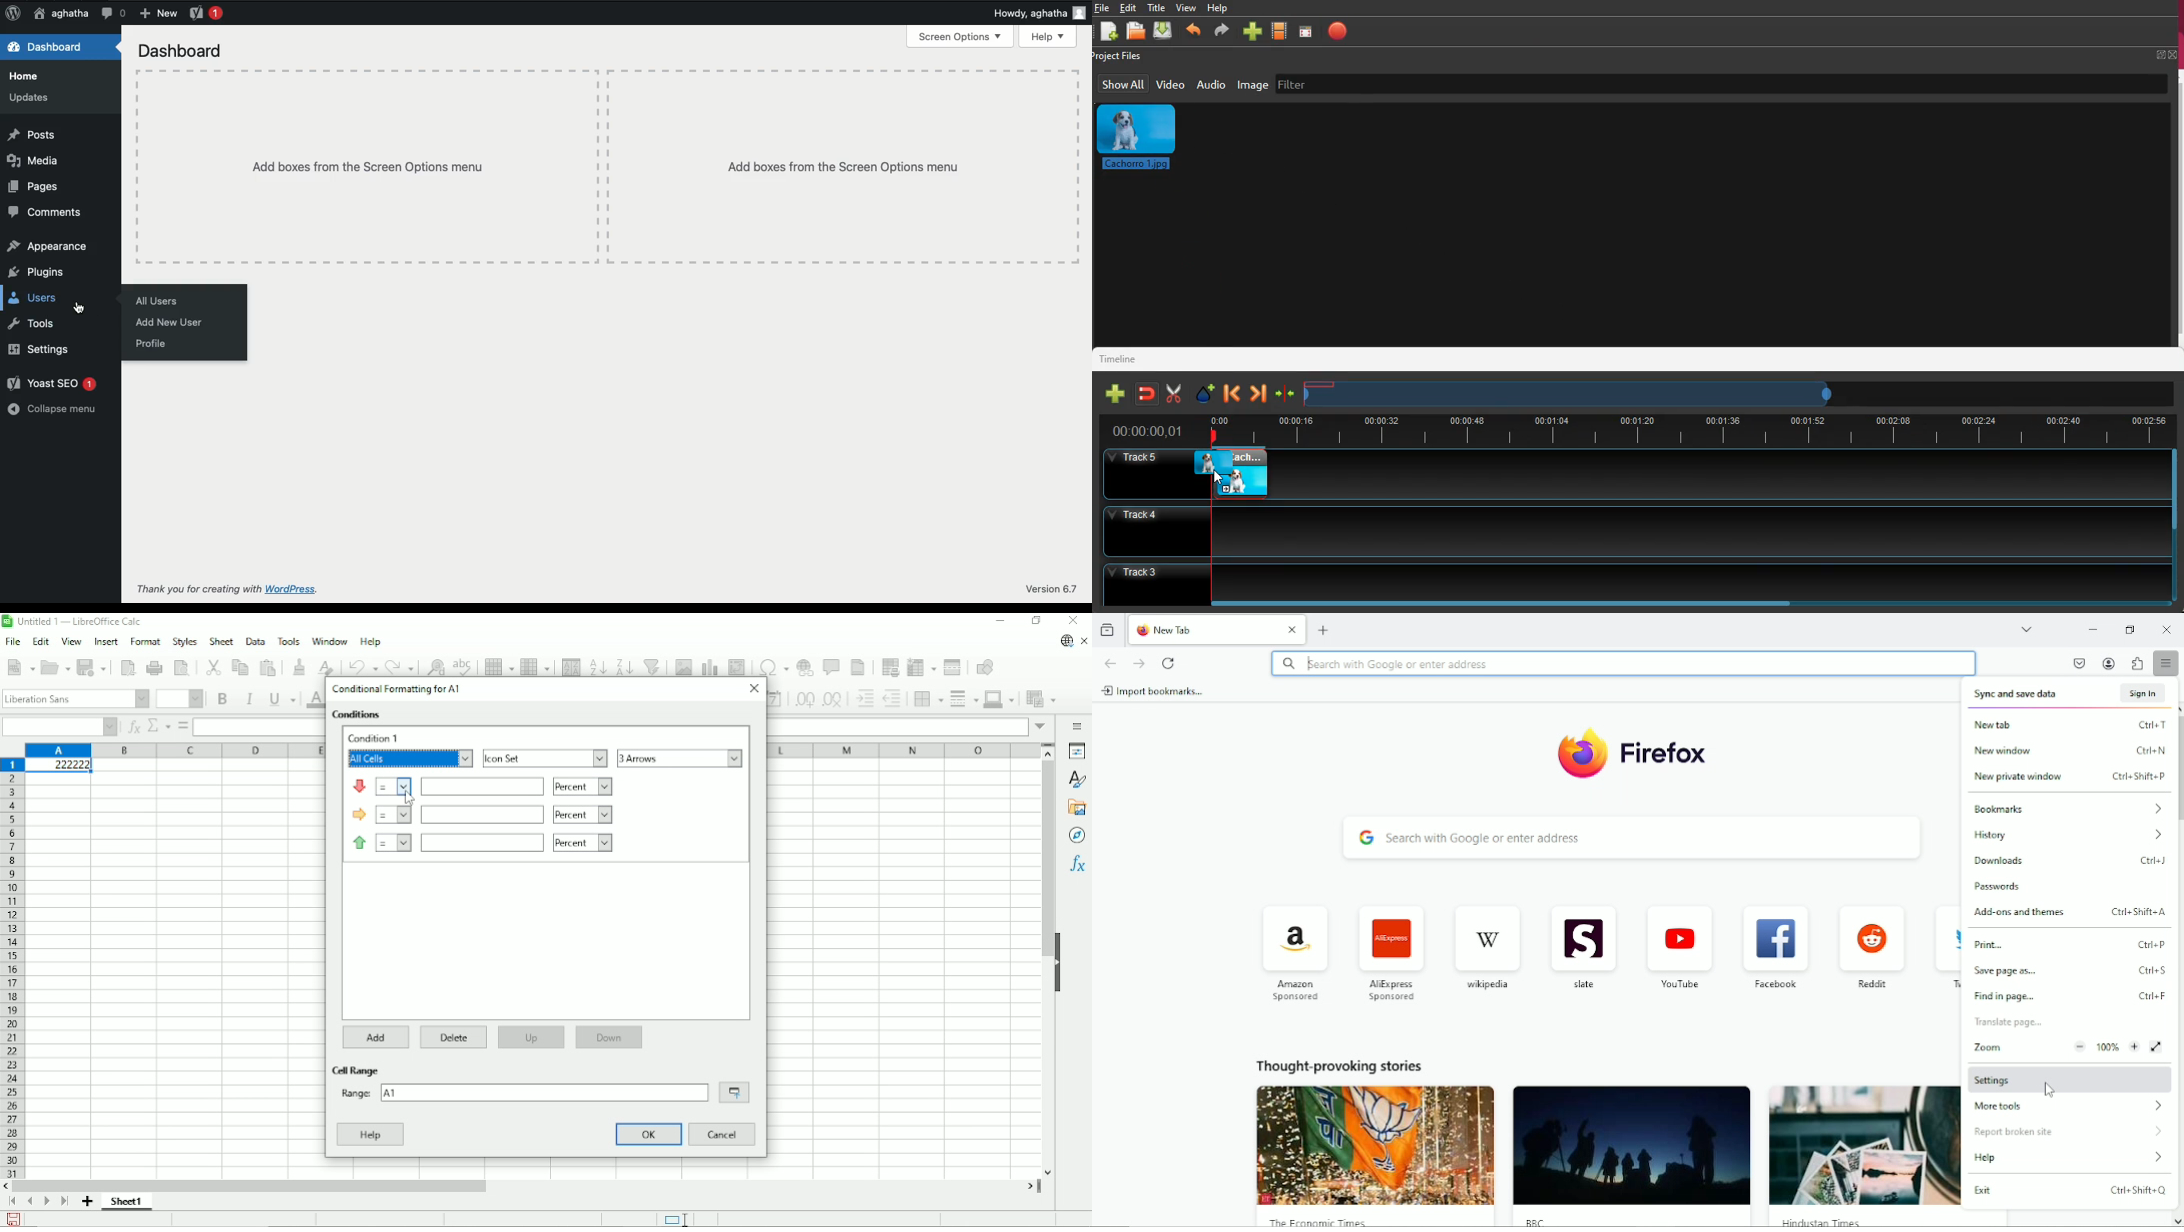 The image size is (2184, 1232). Describe the element at coordinates (104, 642) in the screenshot. I see `Insert` at that location.